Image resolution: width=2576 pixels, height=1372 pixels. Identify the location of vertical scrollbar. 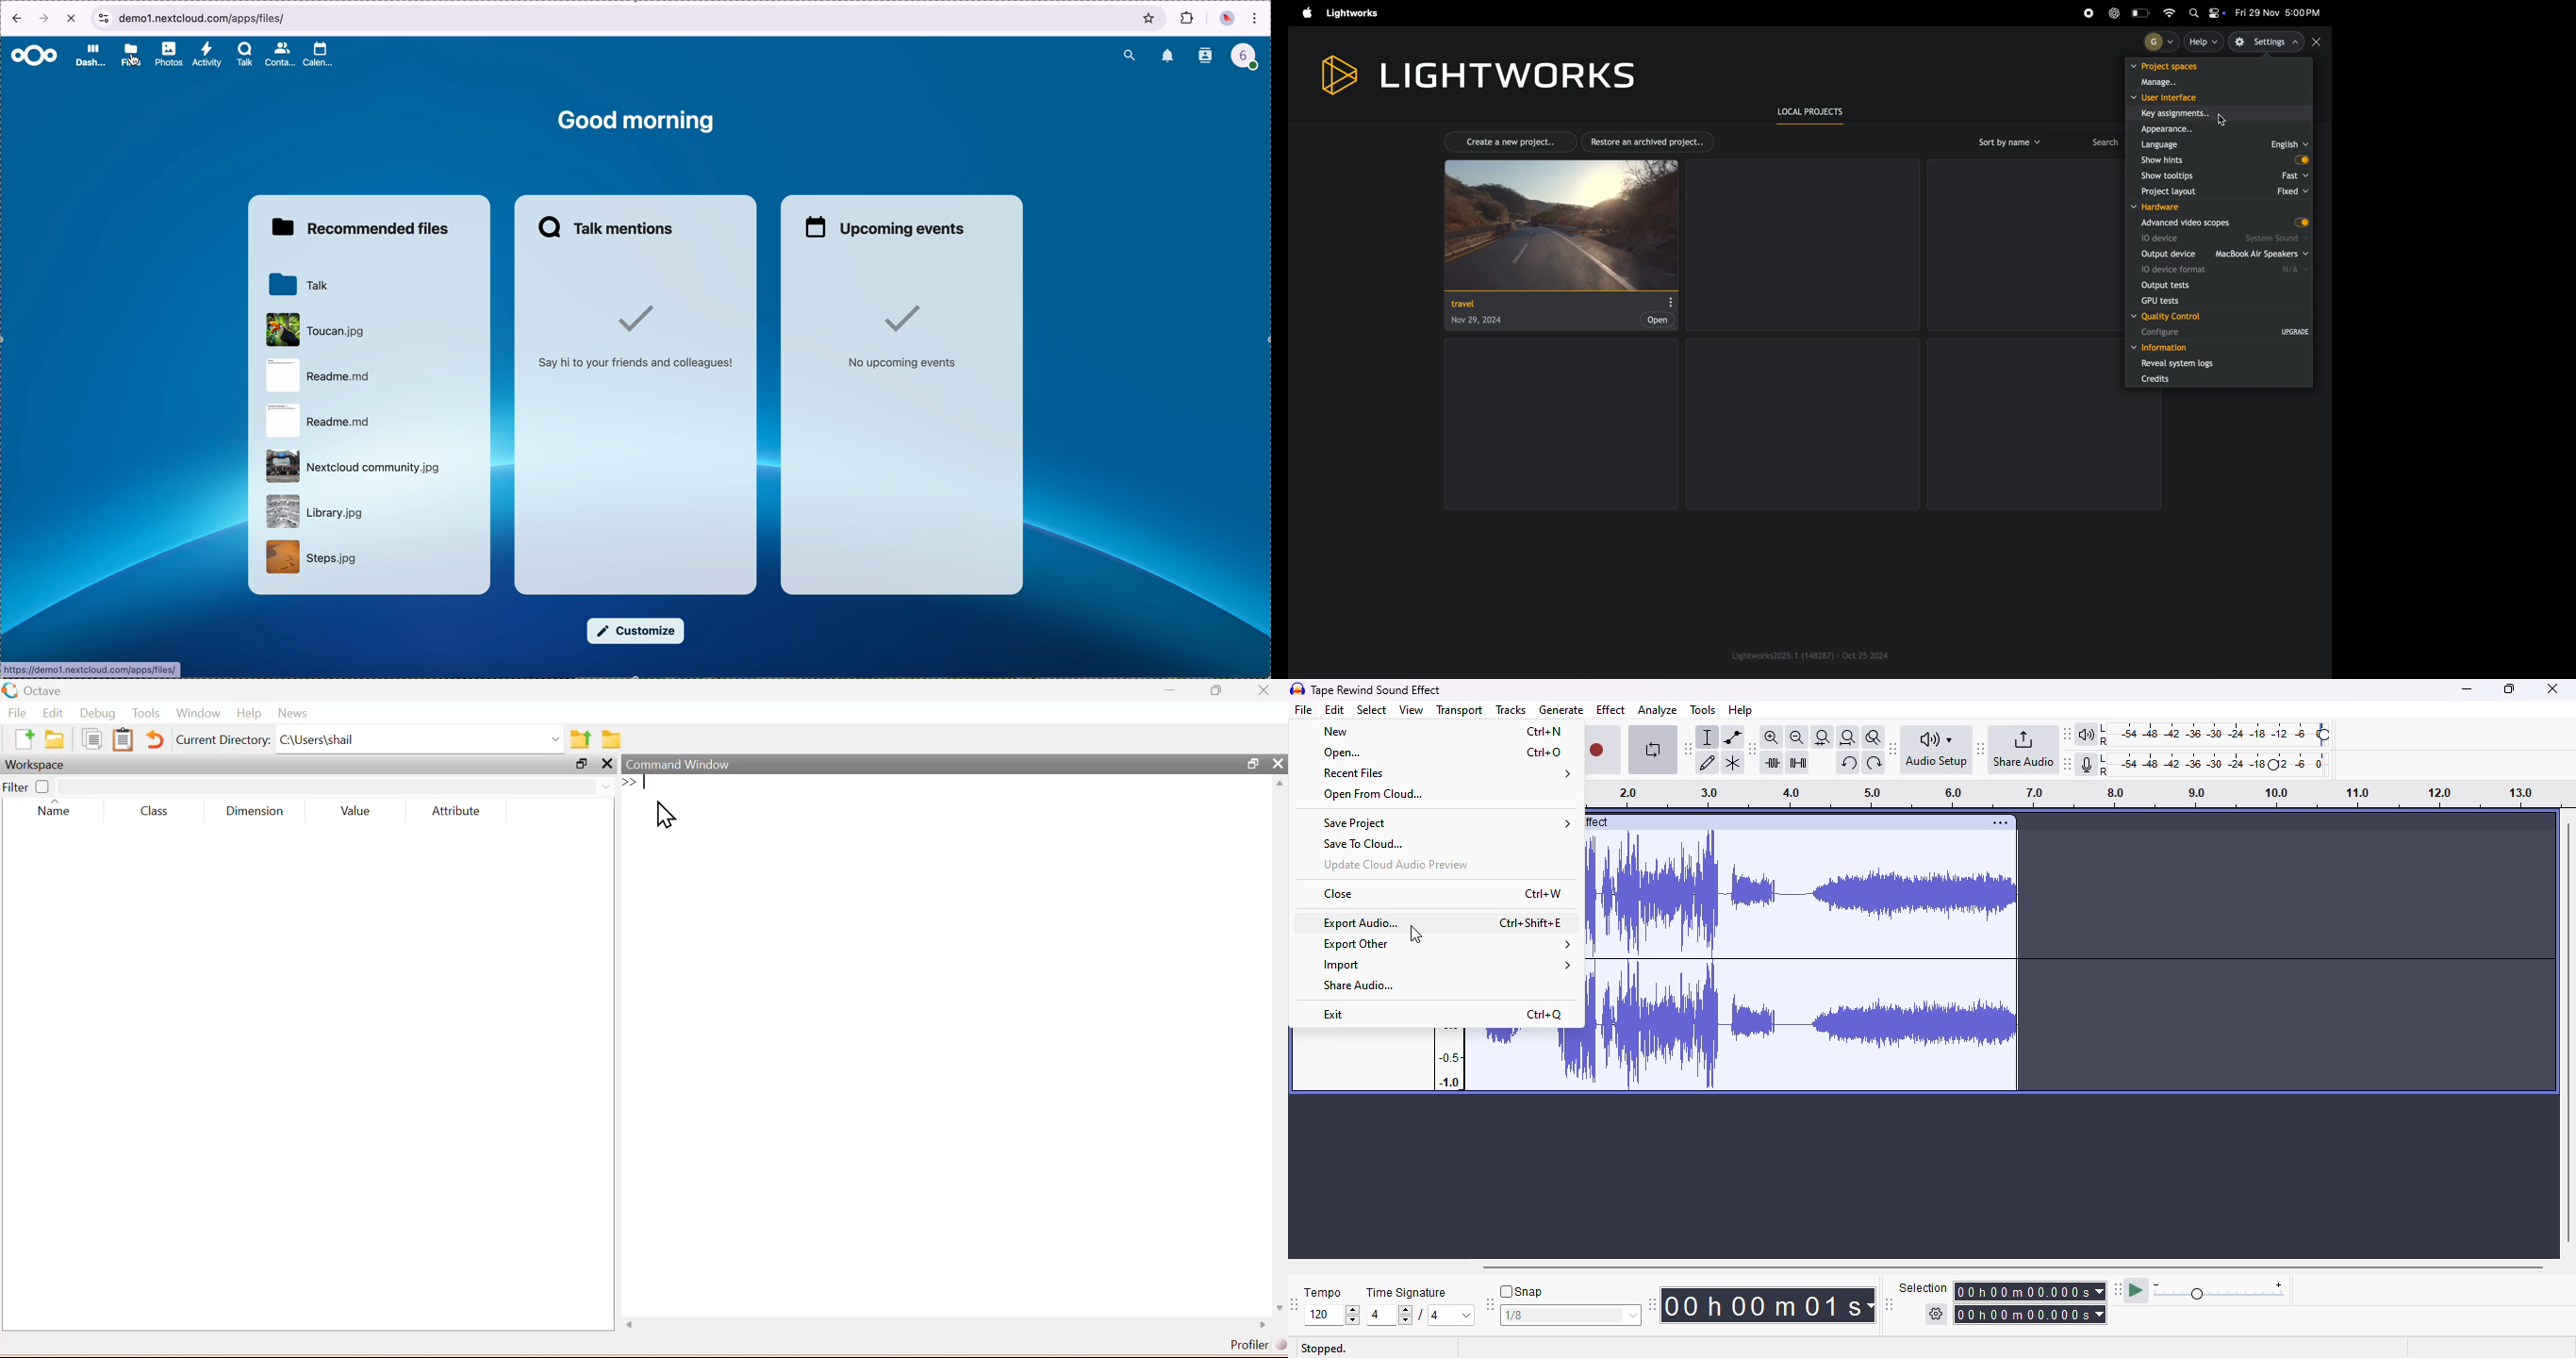
(2568, 1032).